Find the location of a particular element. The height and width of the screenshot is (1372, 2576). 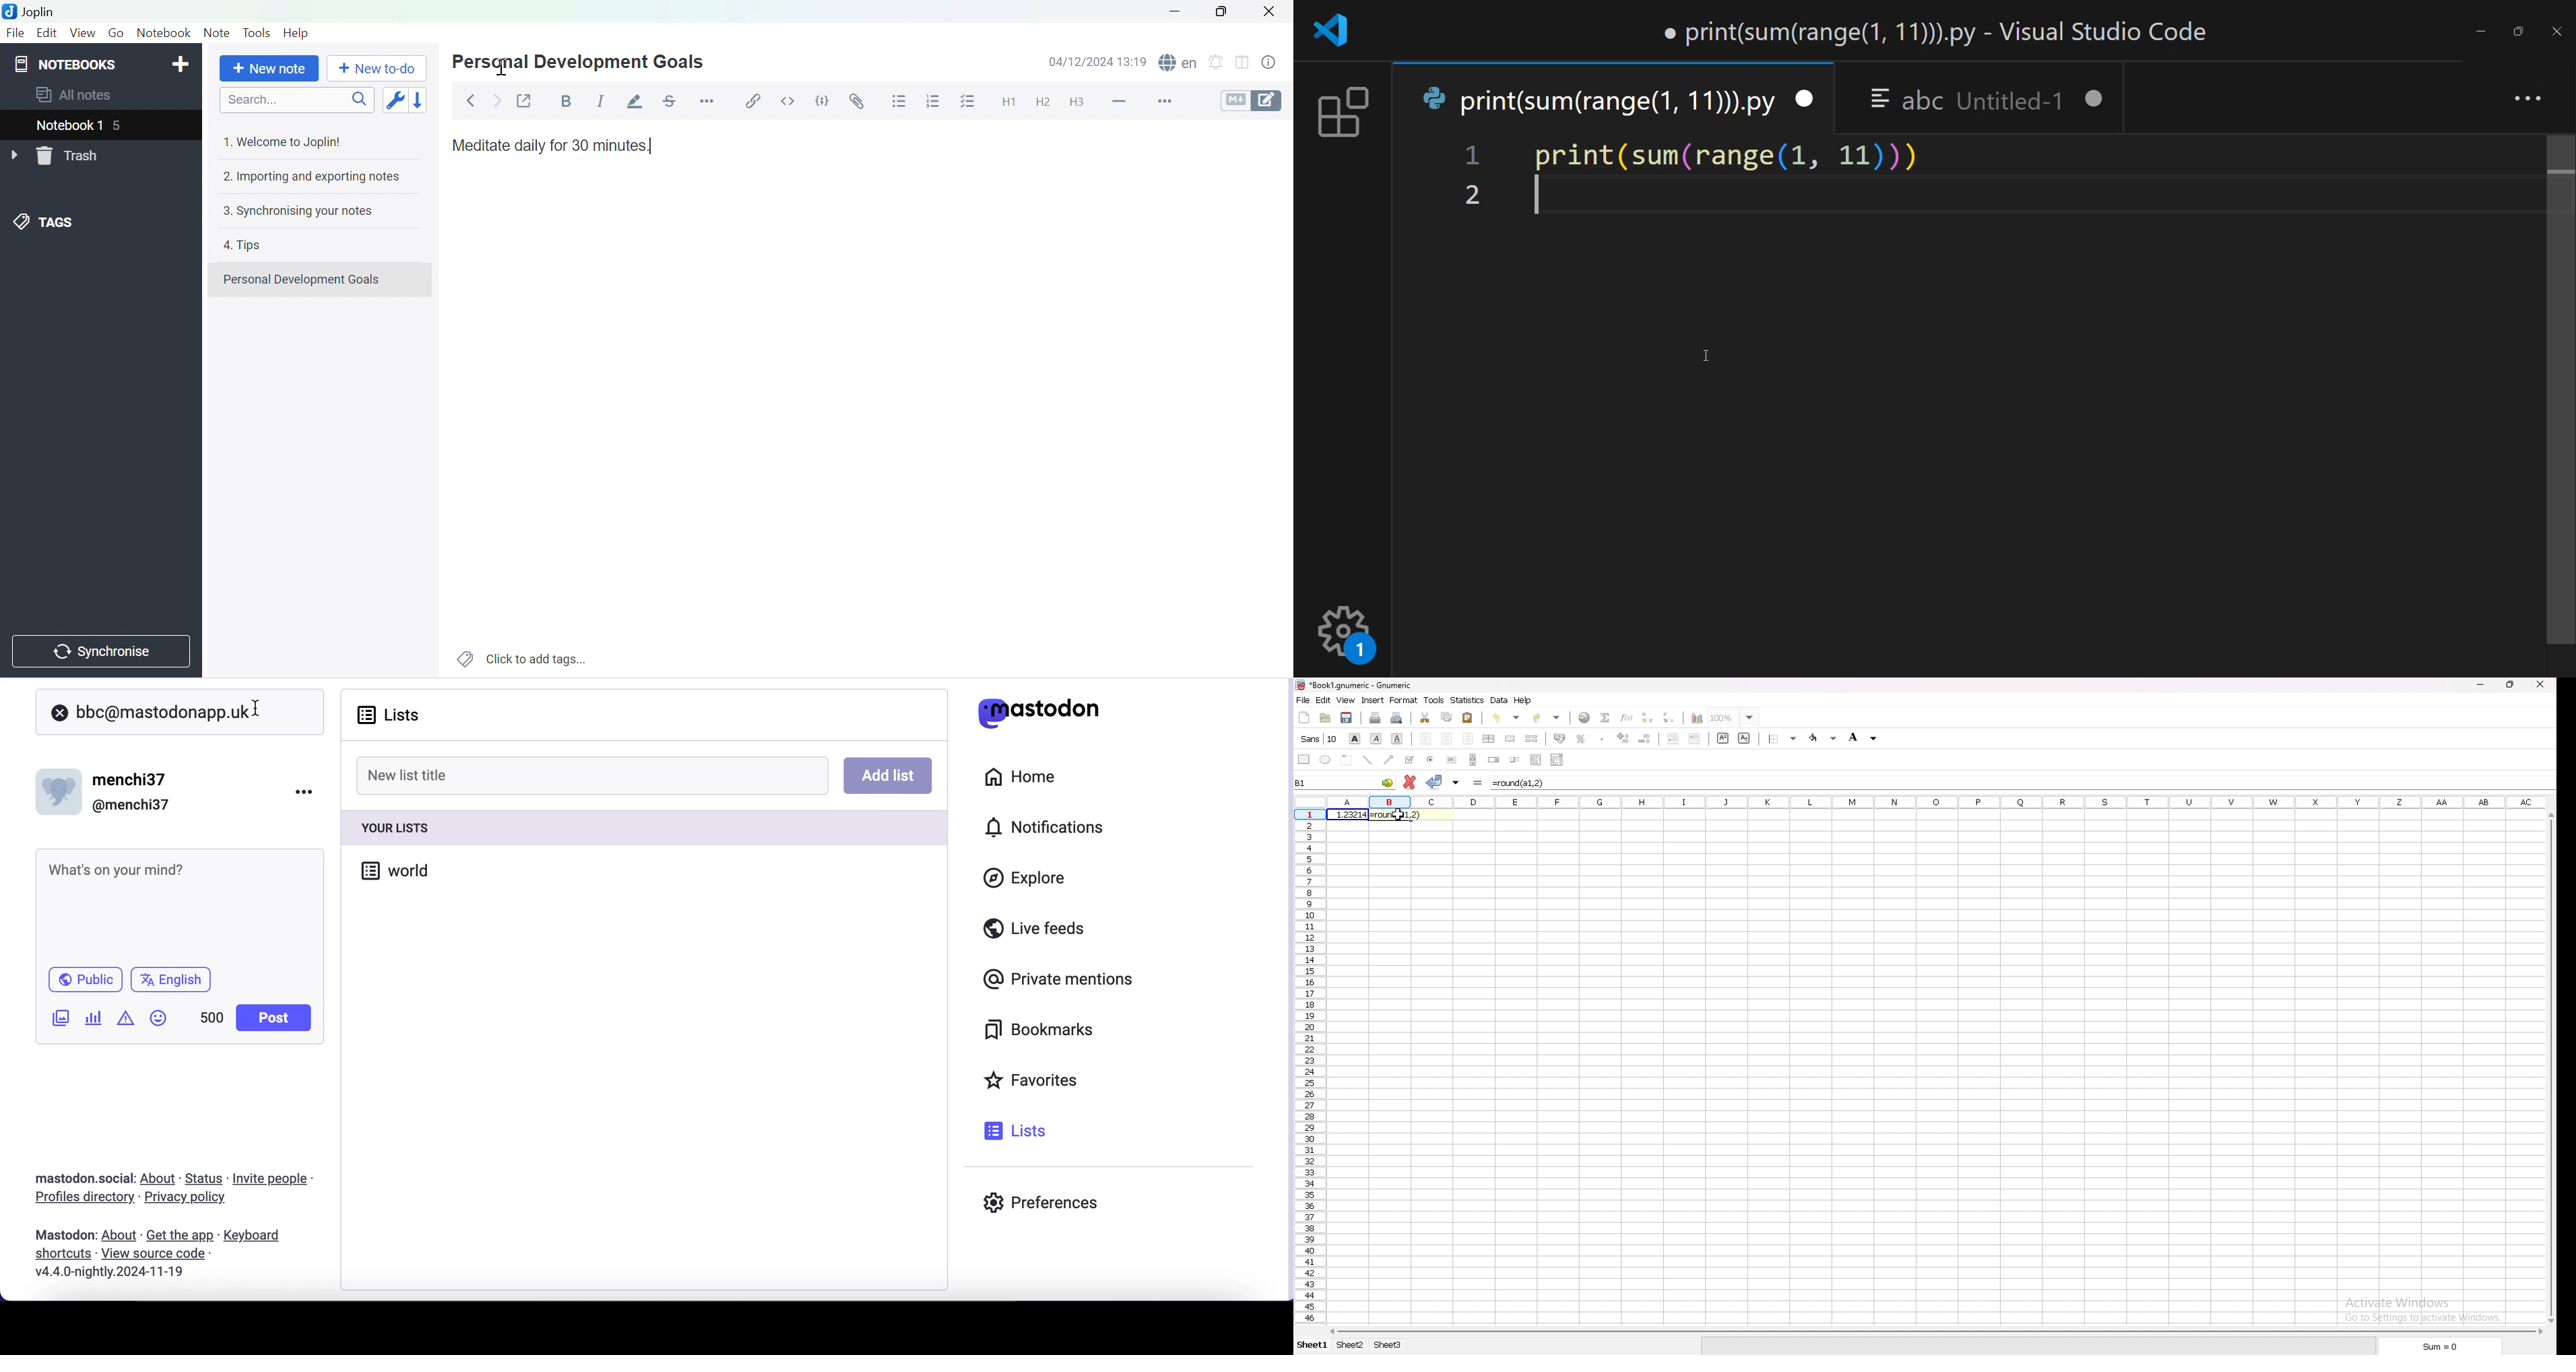

spell checker is located at coordinates (1179, 63).